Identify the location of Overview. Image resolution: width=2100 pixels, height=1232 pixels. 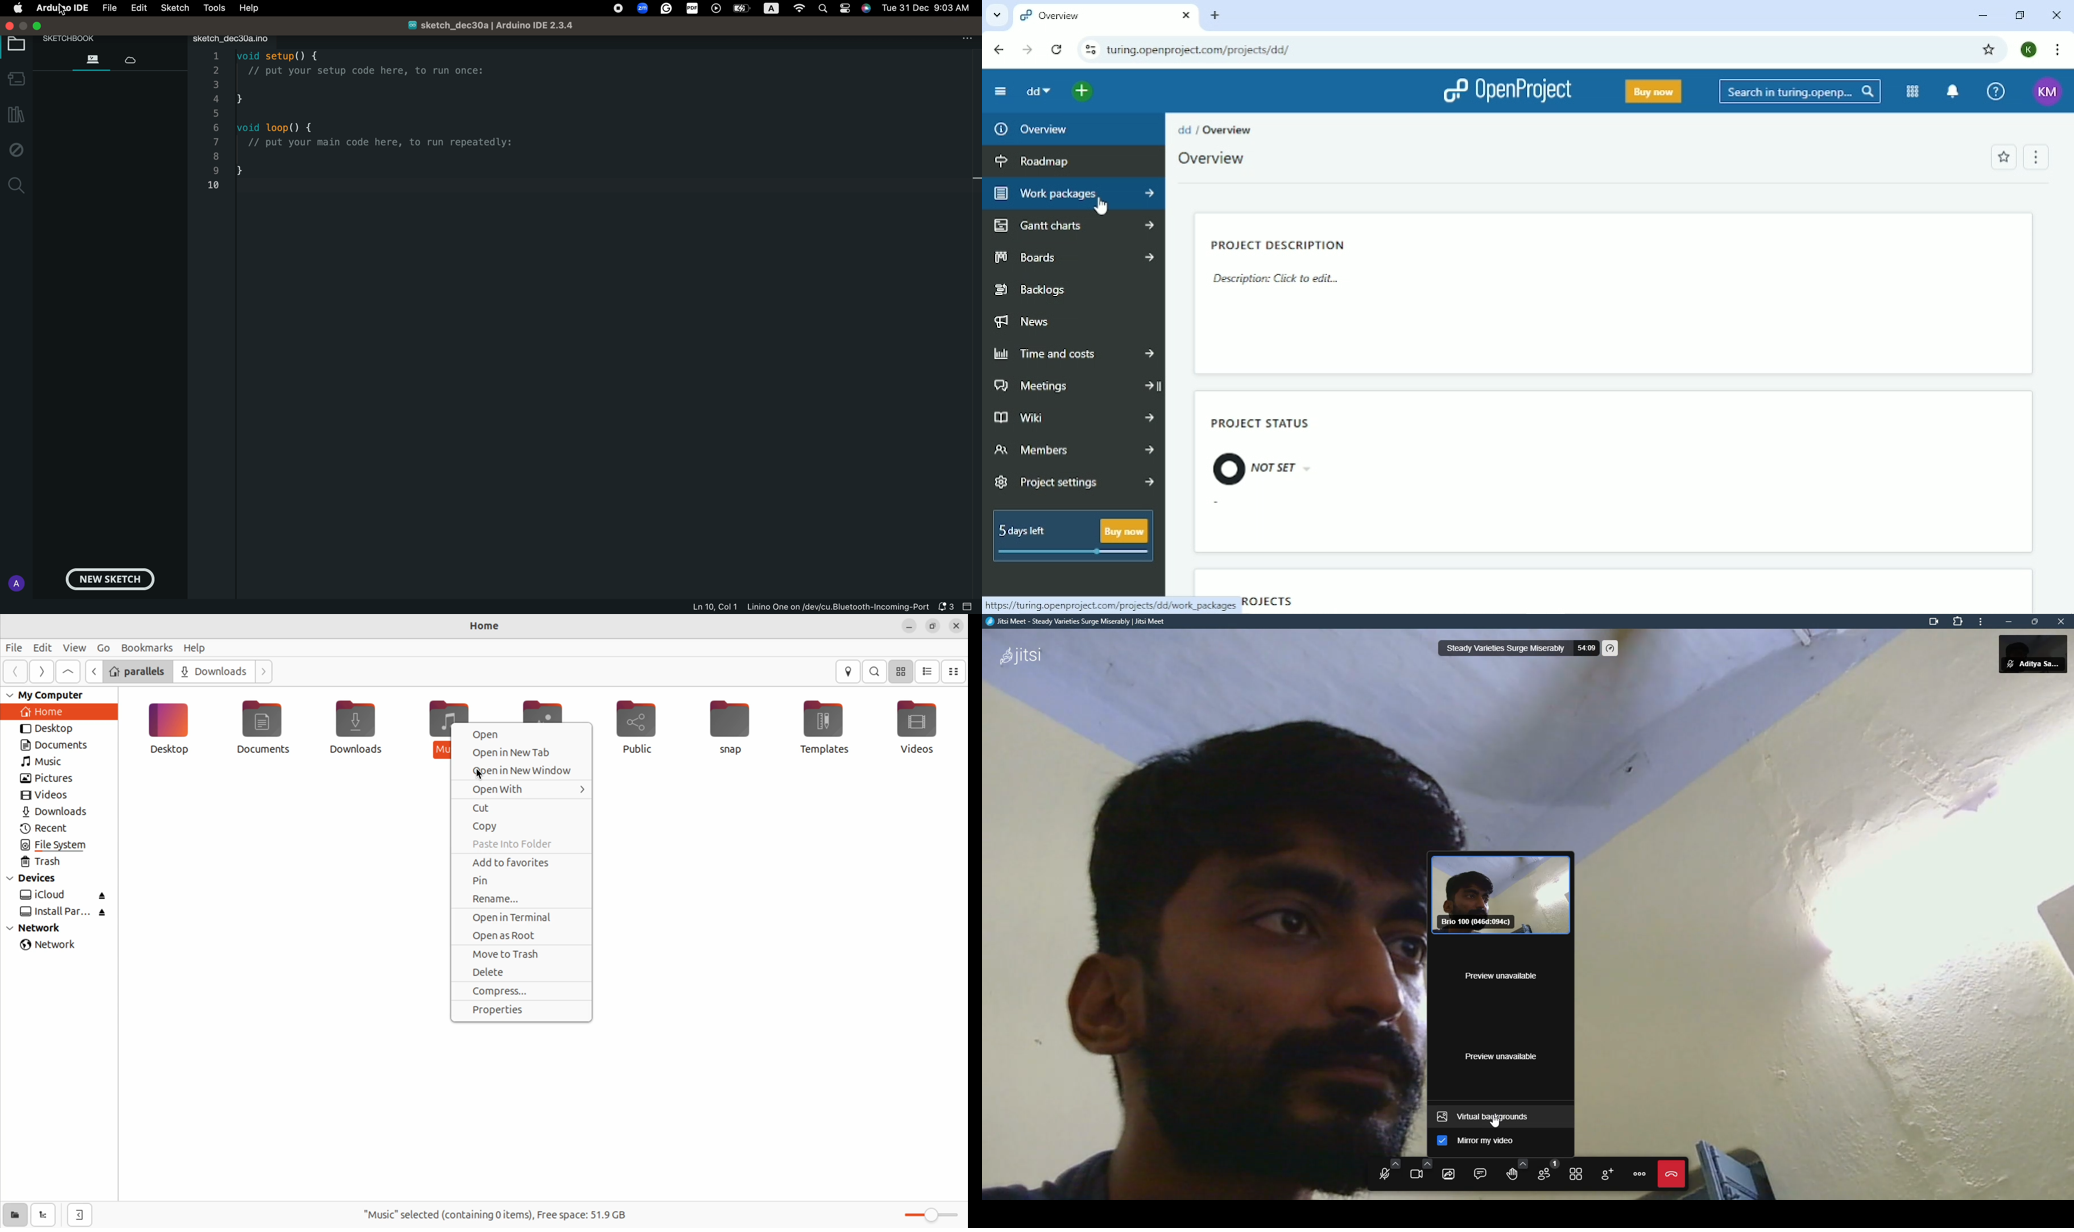
(1213, 159).